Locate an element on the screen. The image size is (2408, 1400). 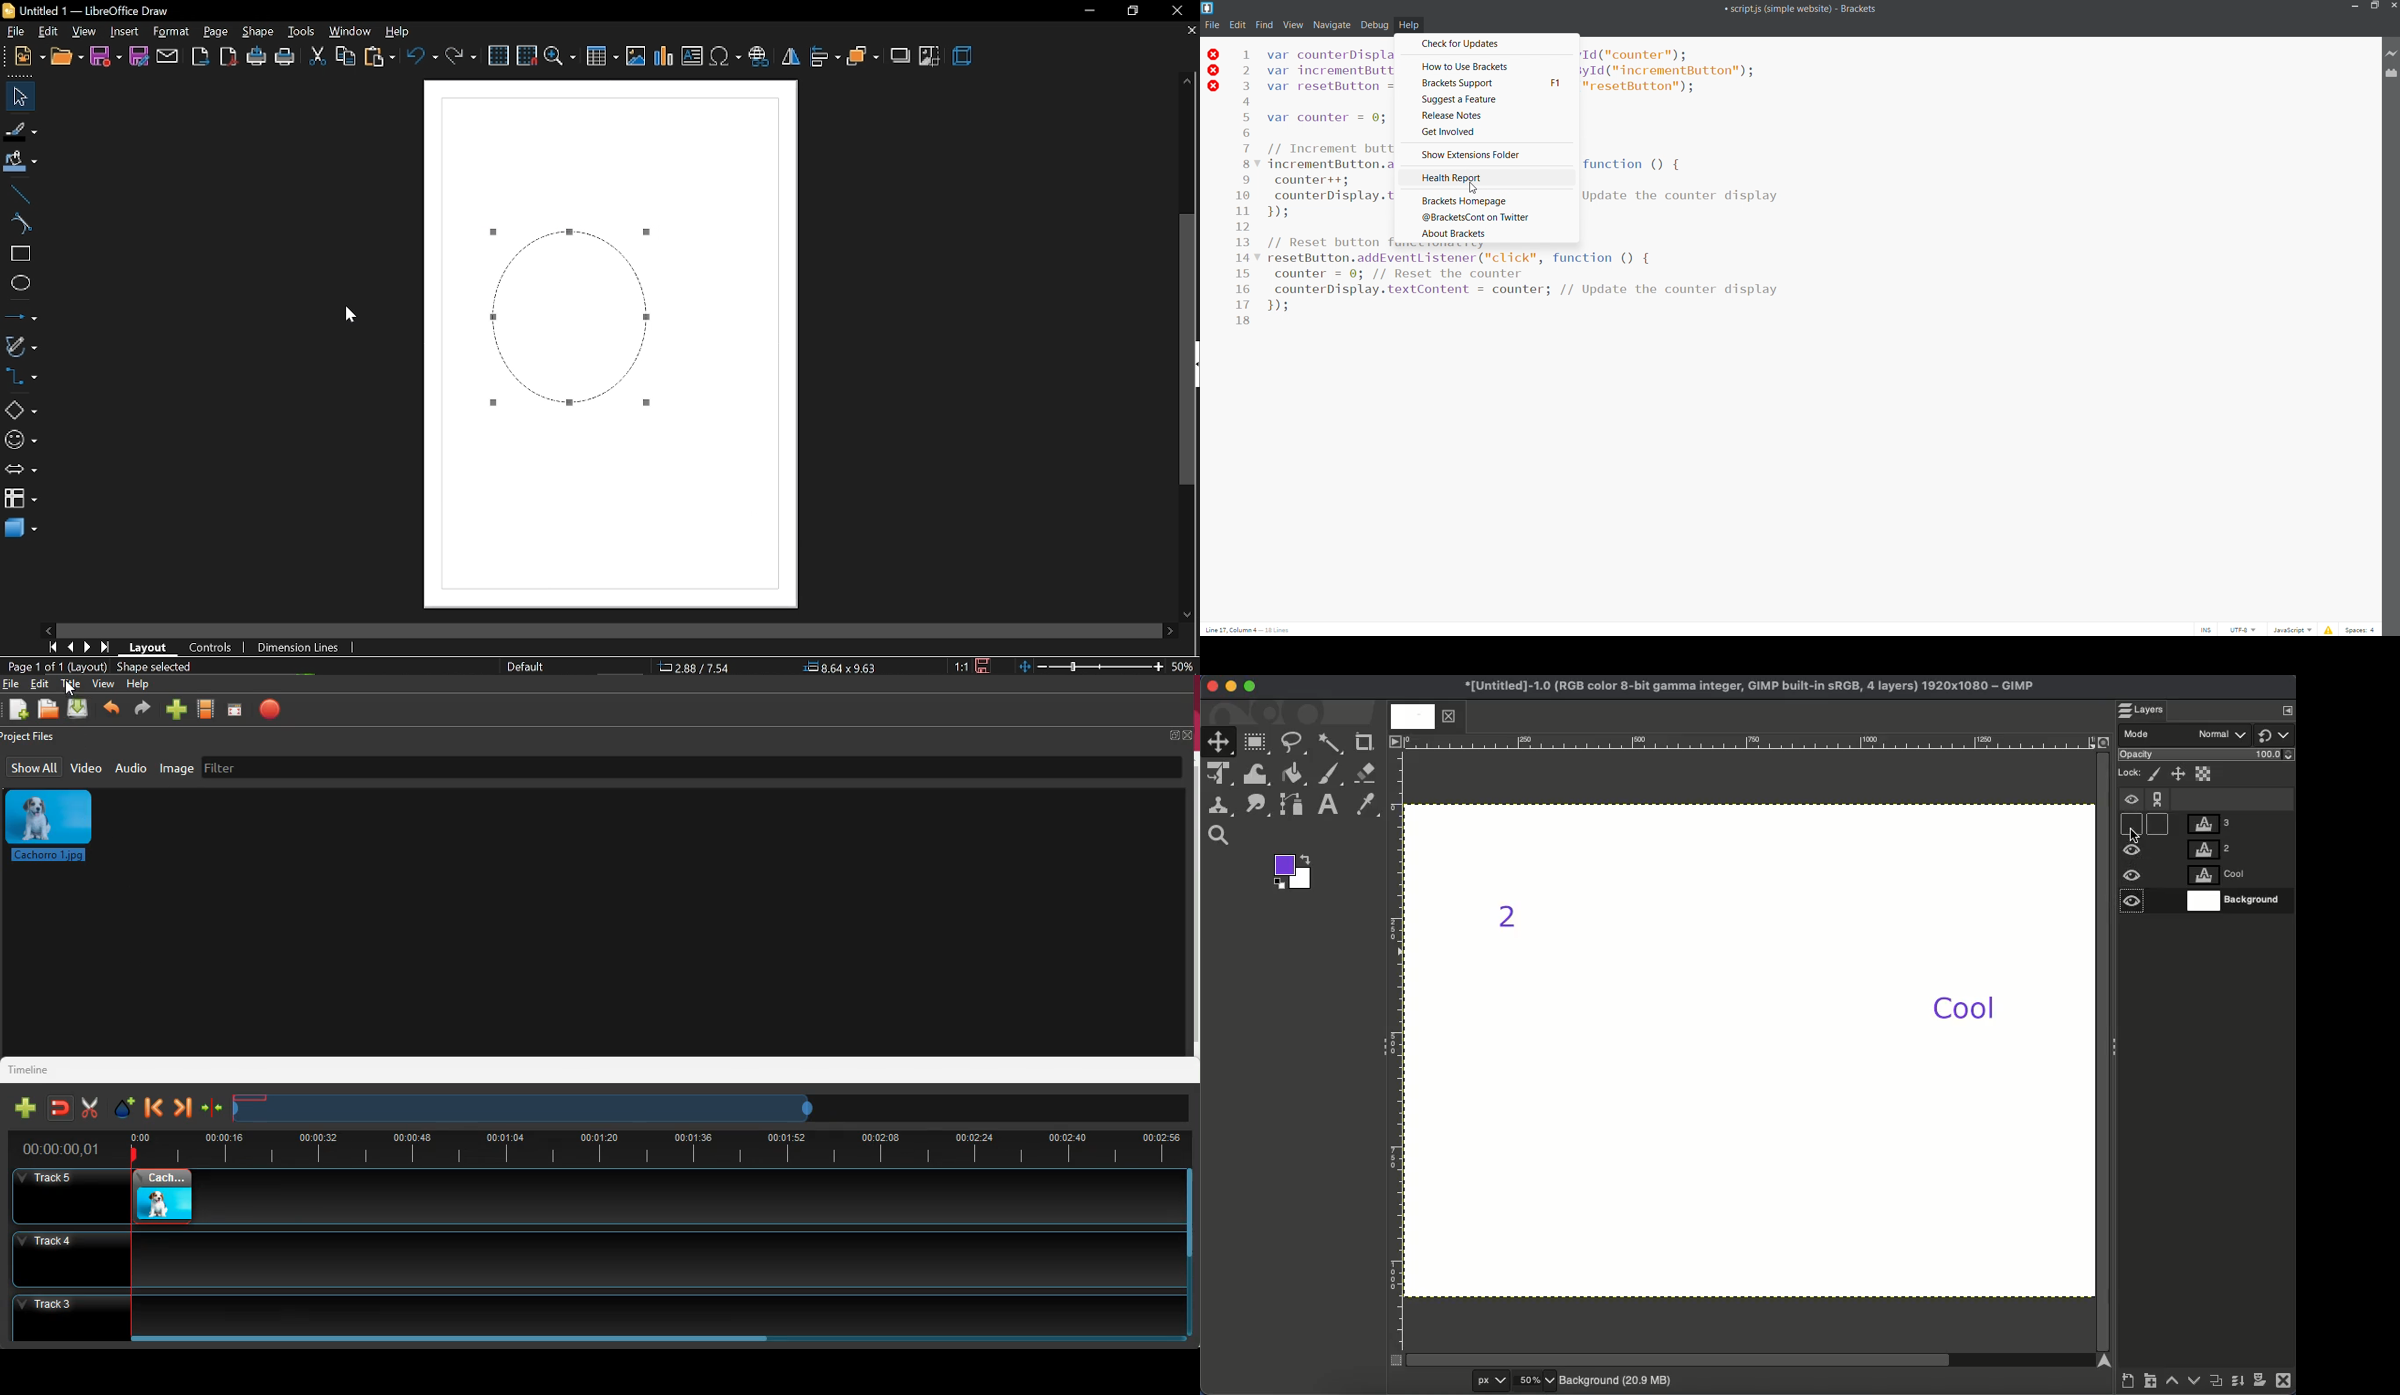
3d shapes is located at coordinates (20, 528).